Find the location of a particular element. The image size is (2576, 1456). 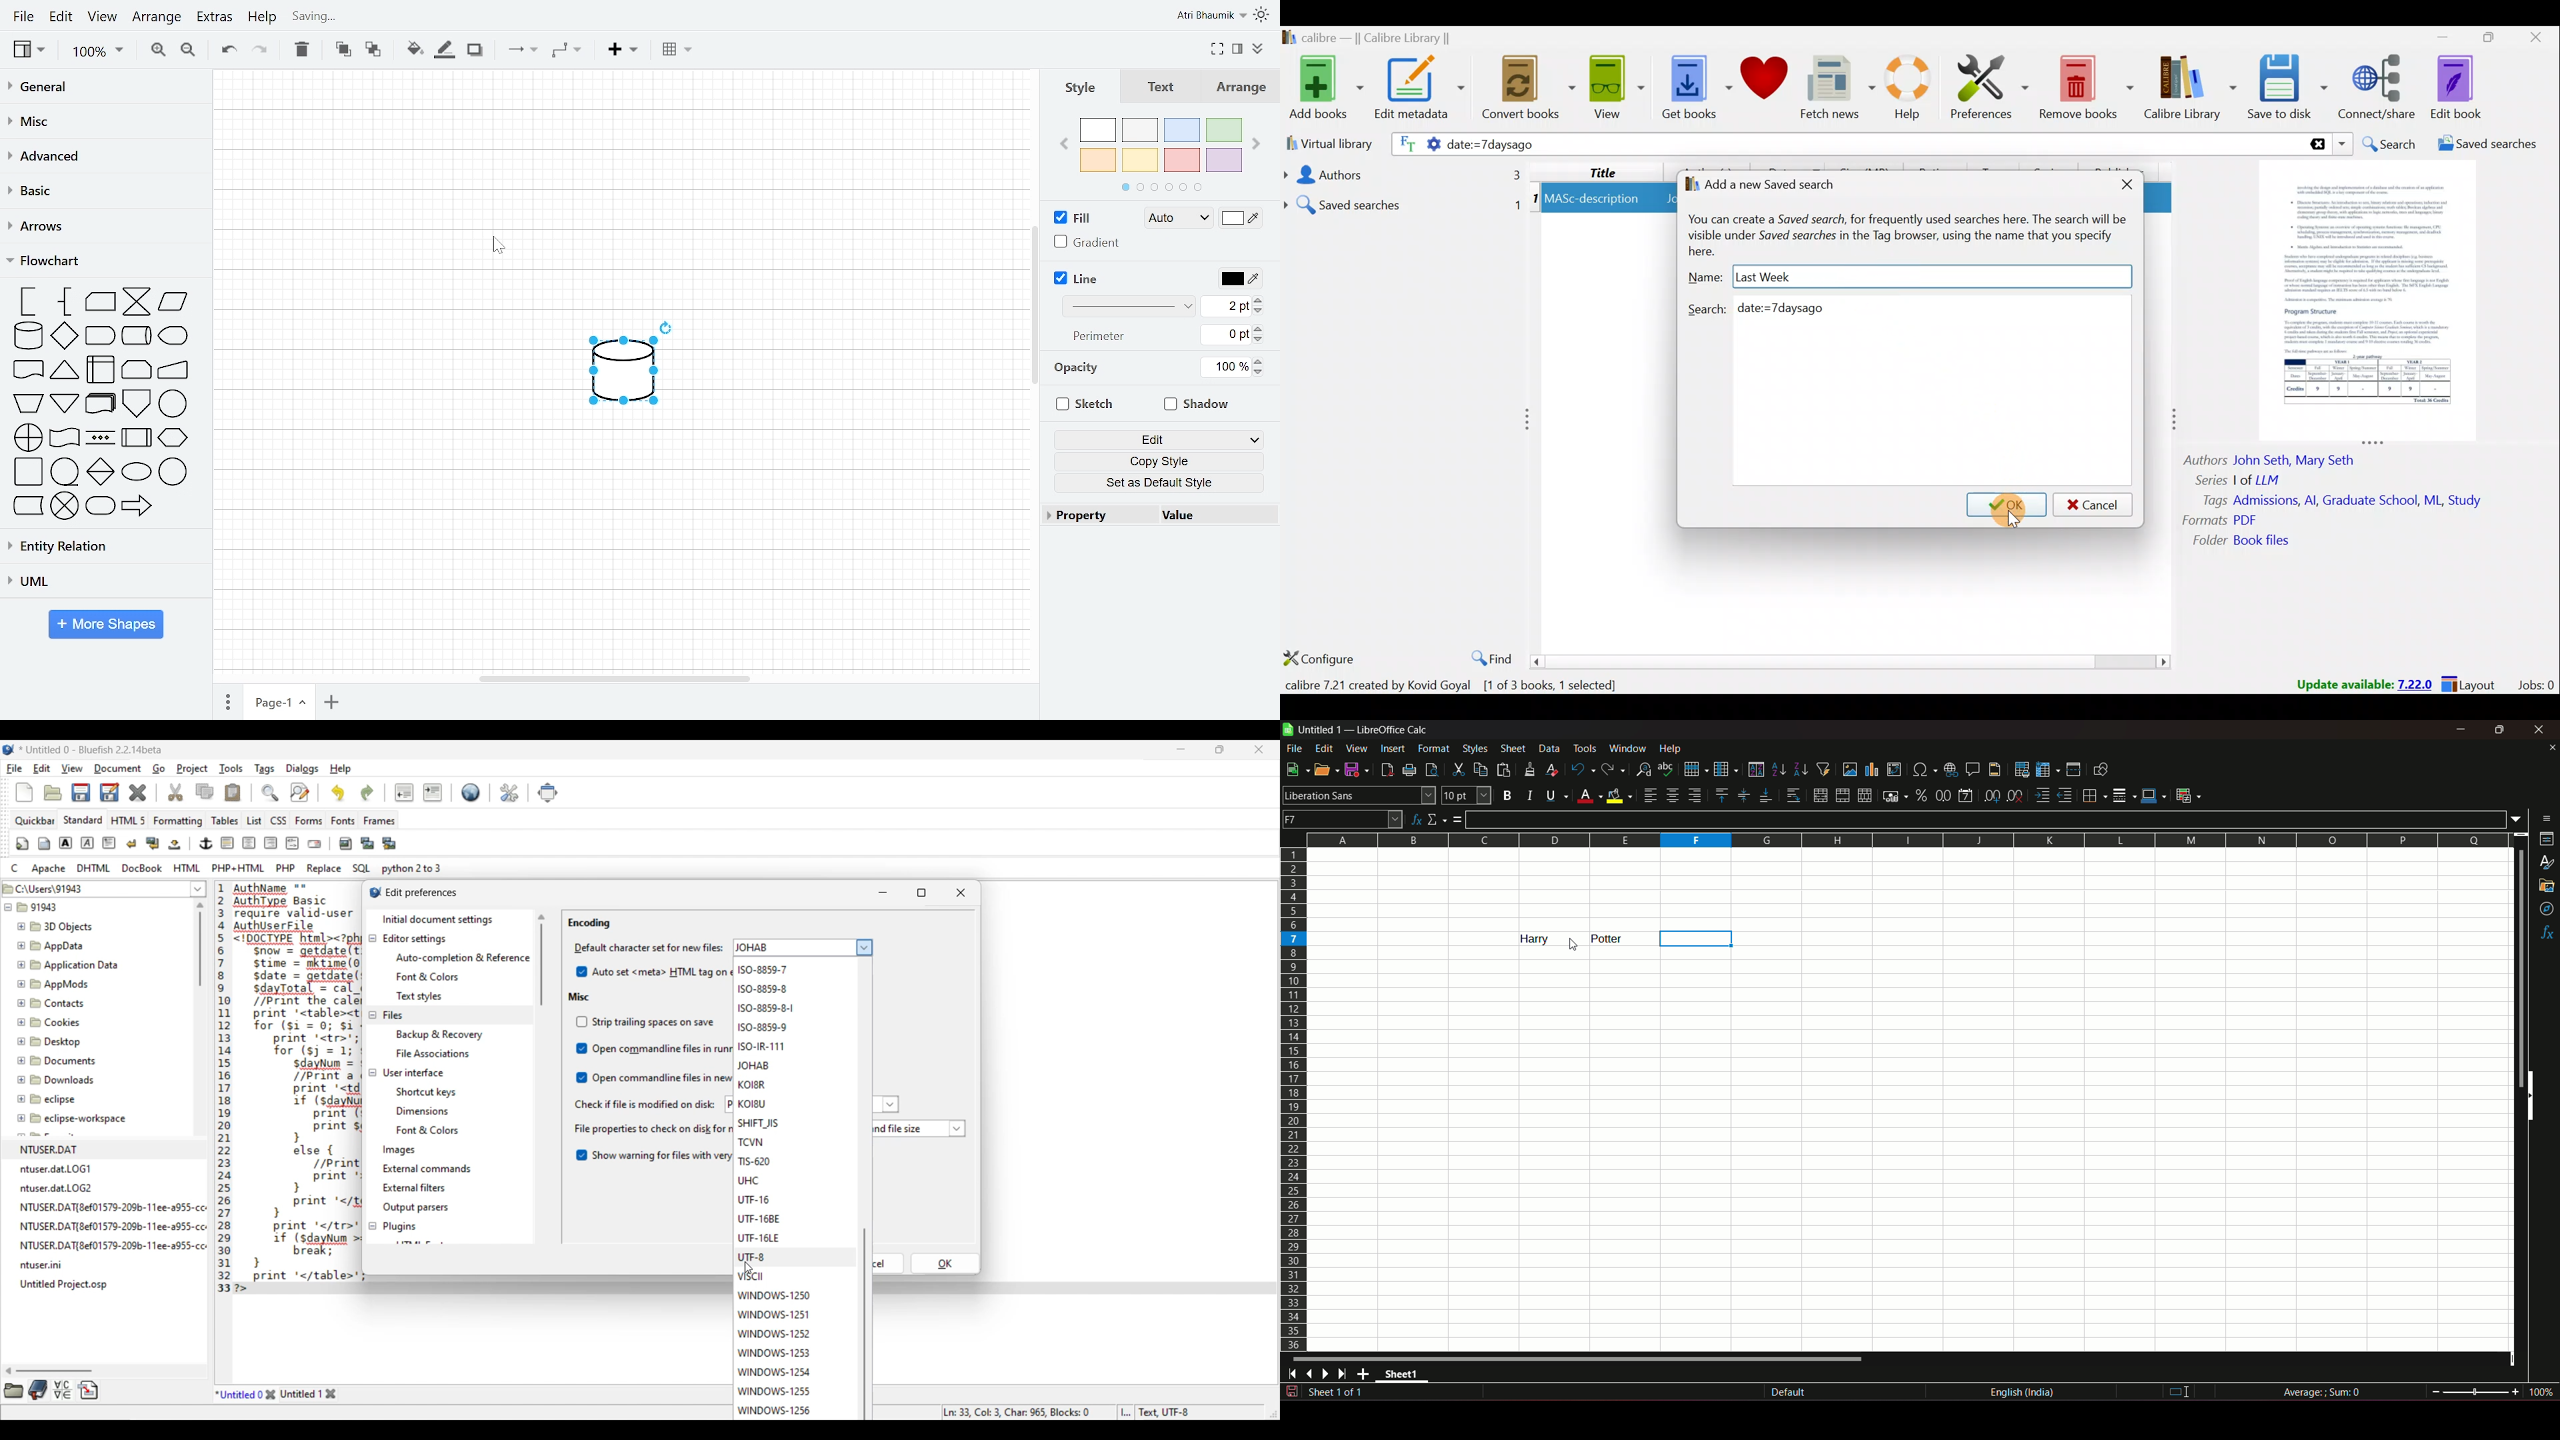

find and replace is located at coordinates (1643, 768).